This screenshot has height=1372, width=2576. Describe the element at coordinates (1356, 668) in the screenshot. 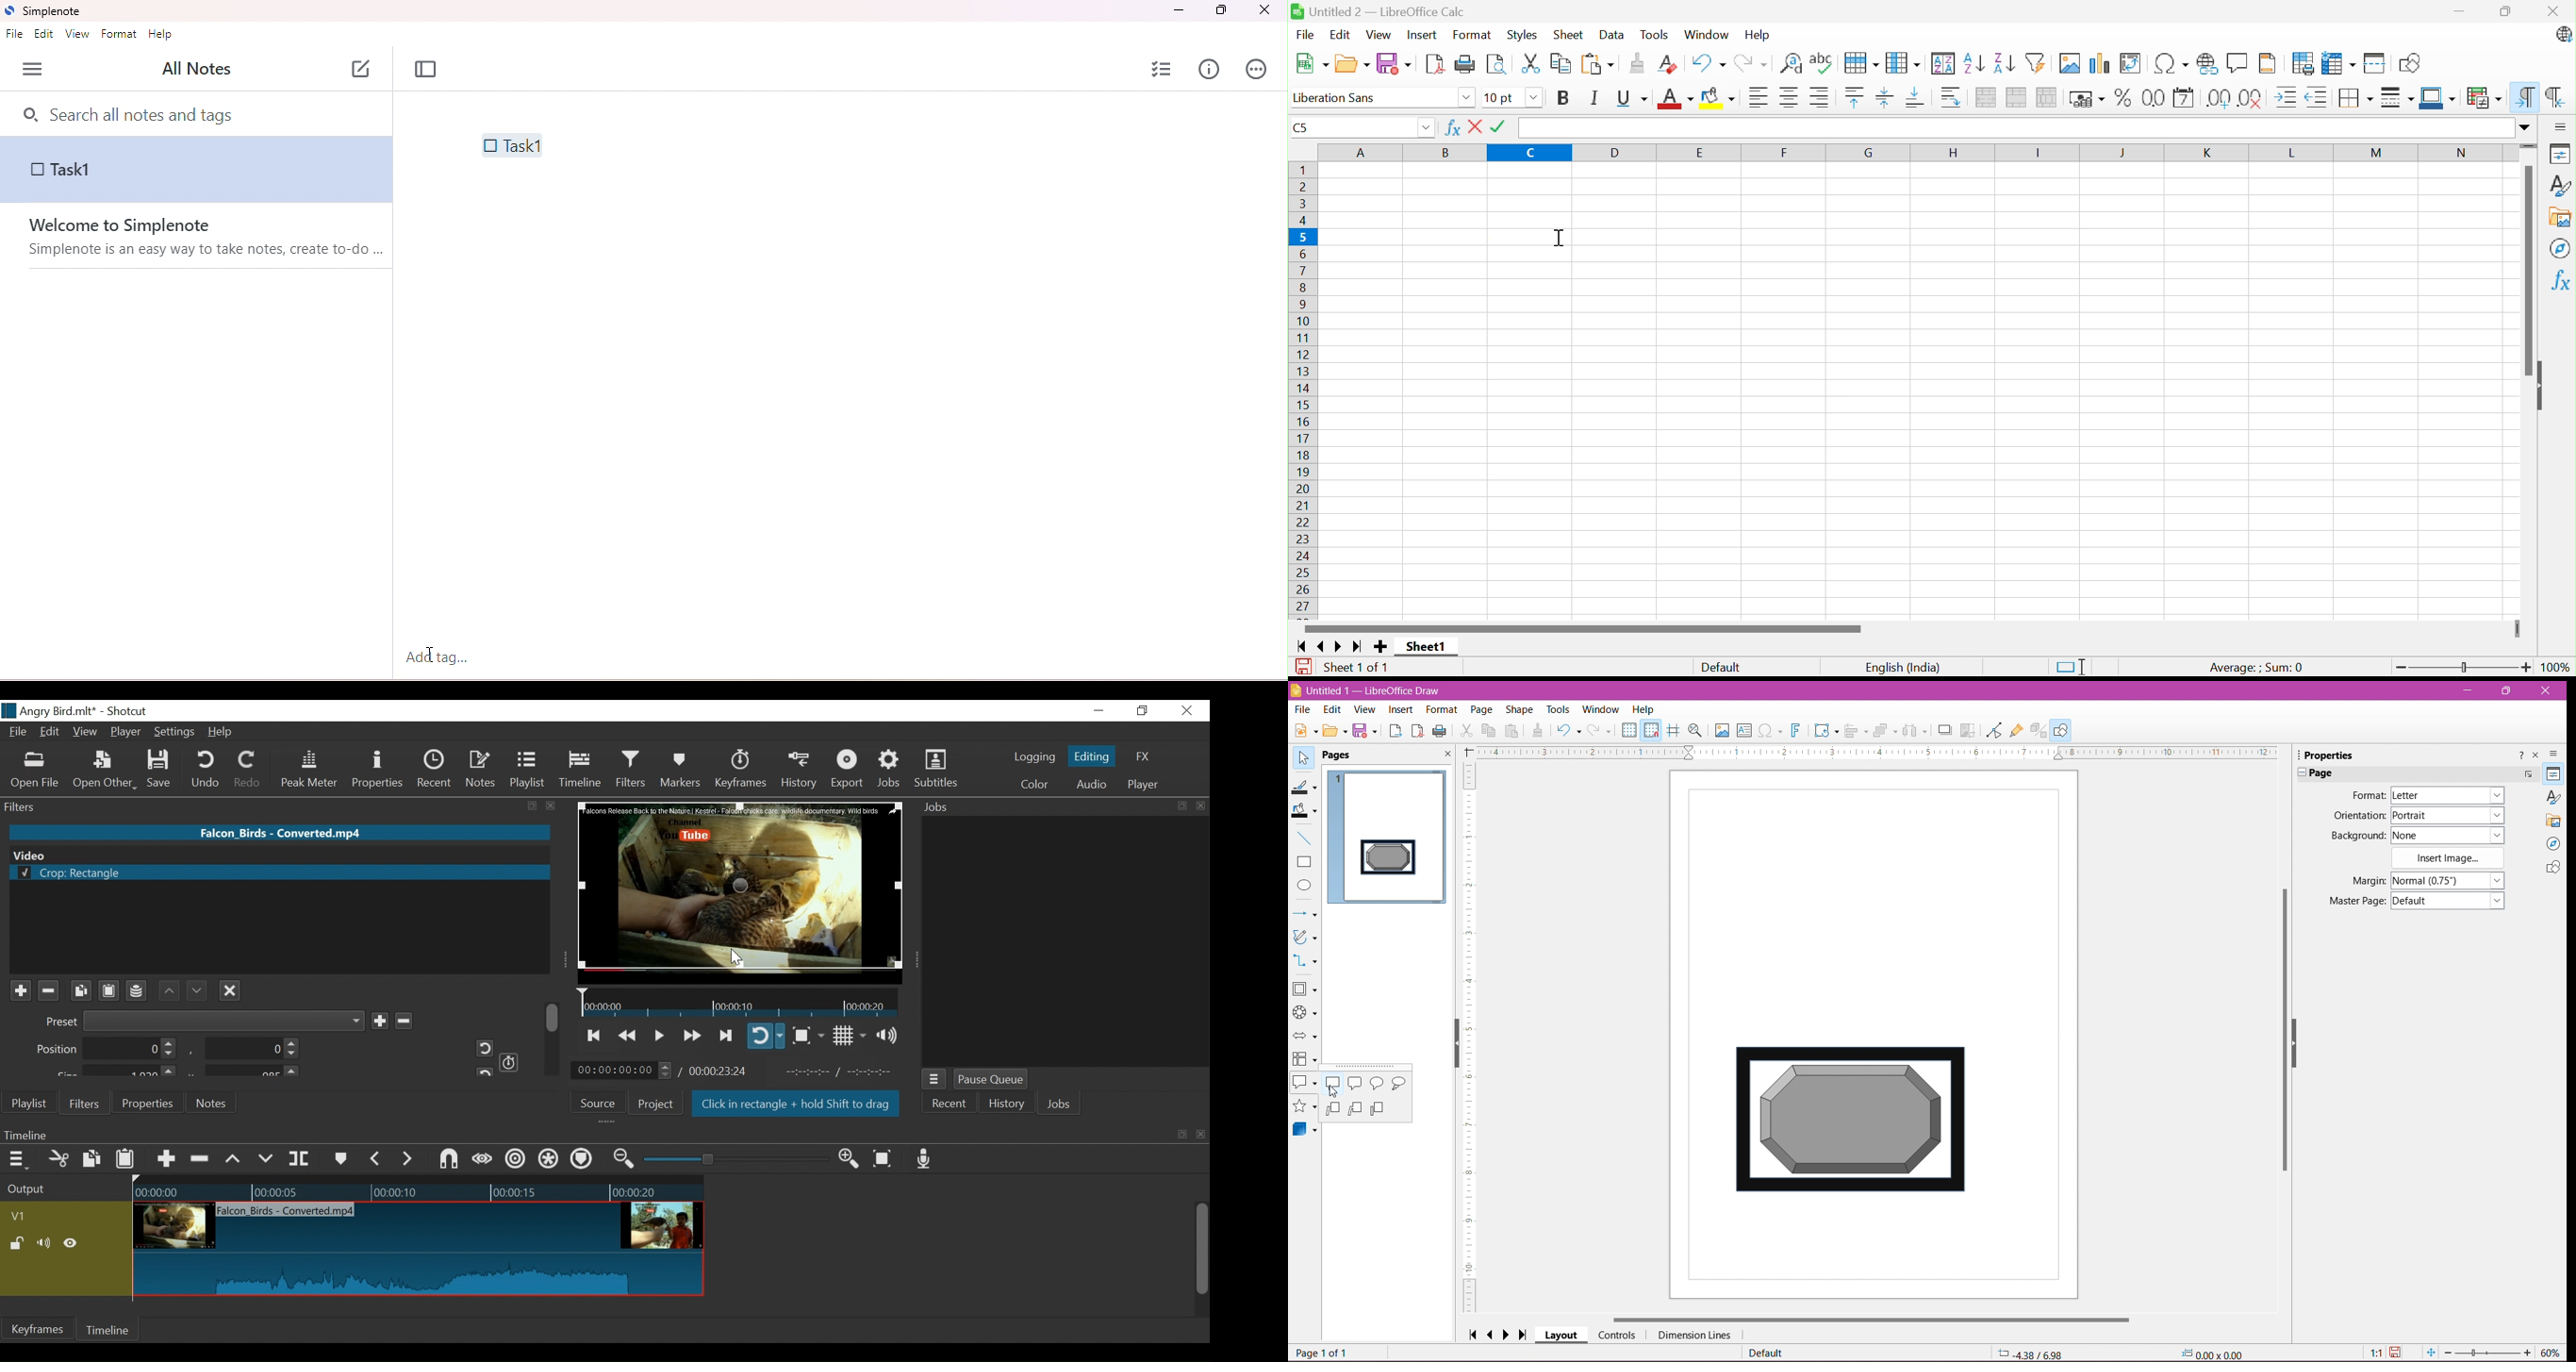

I see `Sheet 1 of 1` at that location.